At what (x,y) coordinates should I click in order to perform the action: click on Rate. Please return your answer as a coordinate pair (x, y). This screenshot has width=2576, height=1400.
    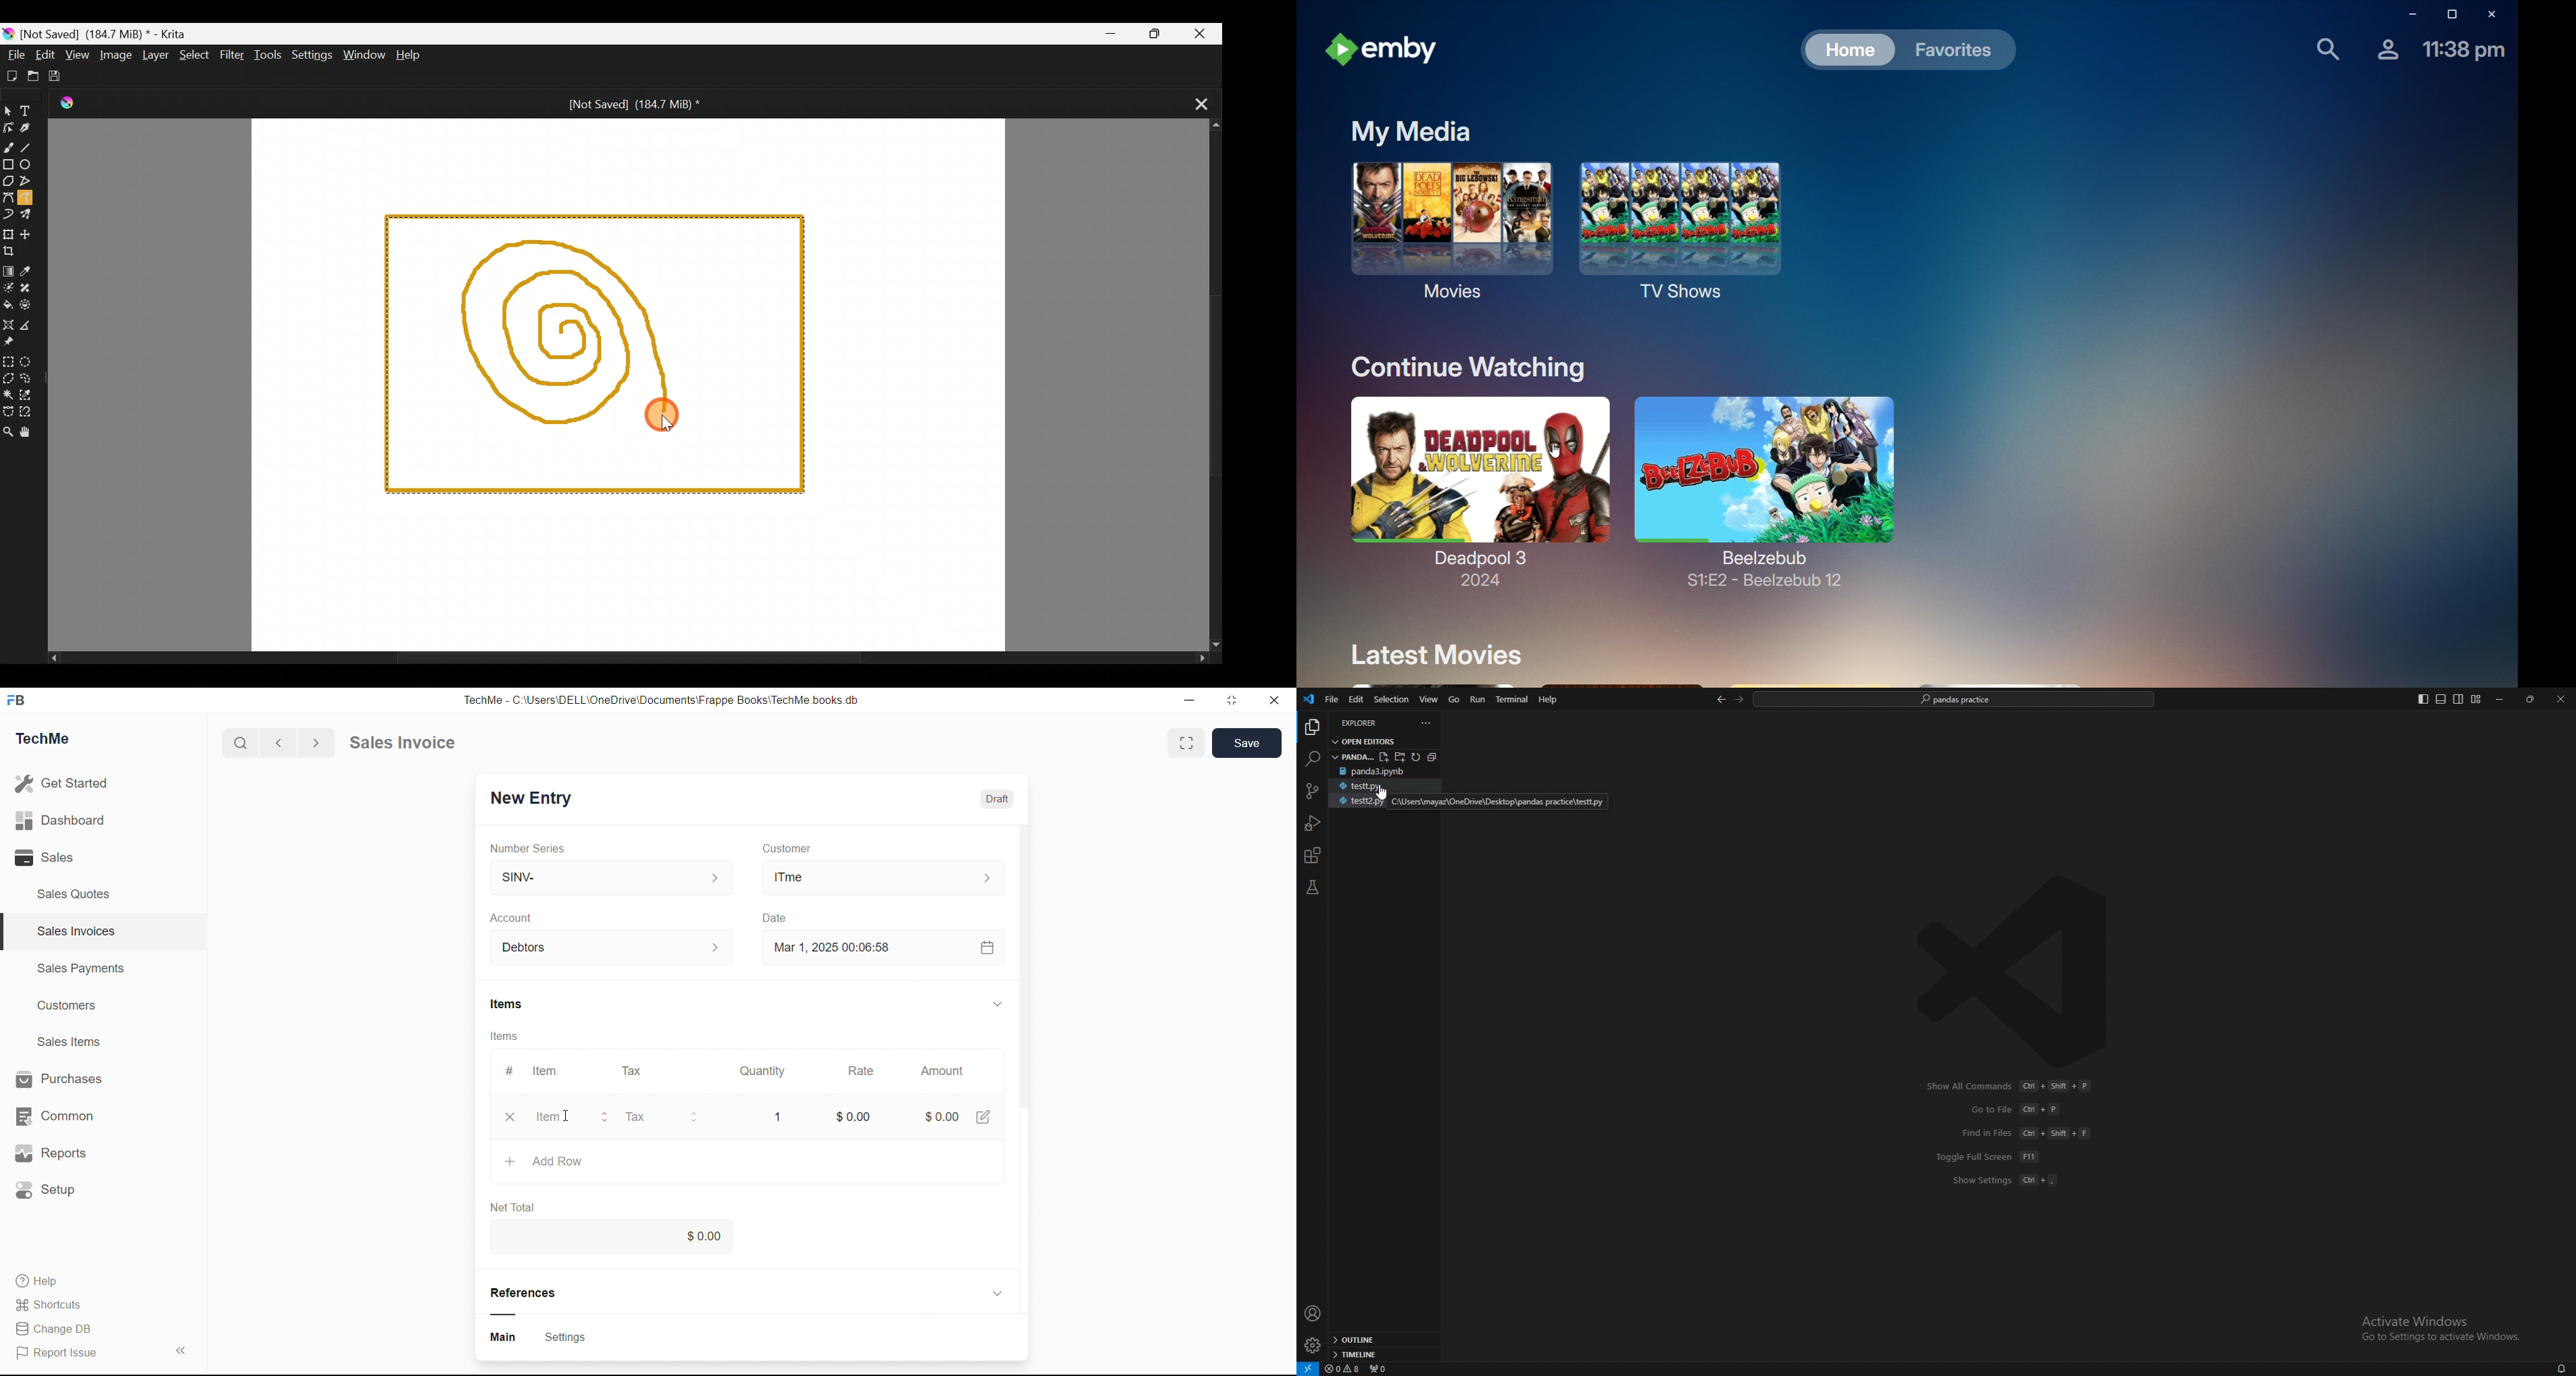
    Looking at the image, I should click on (864, 1073).